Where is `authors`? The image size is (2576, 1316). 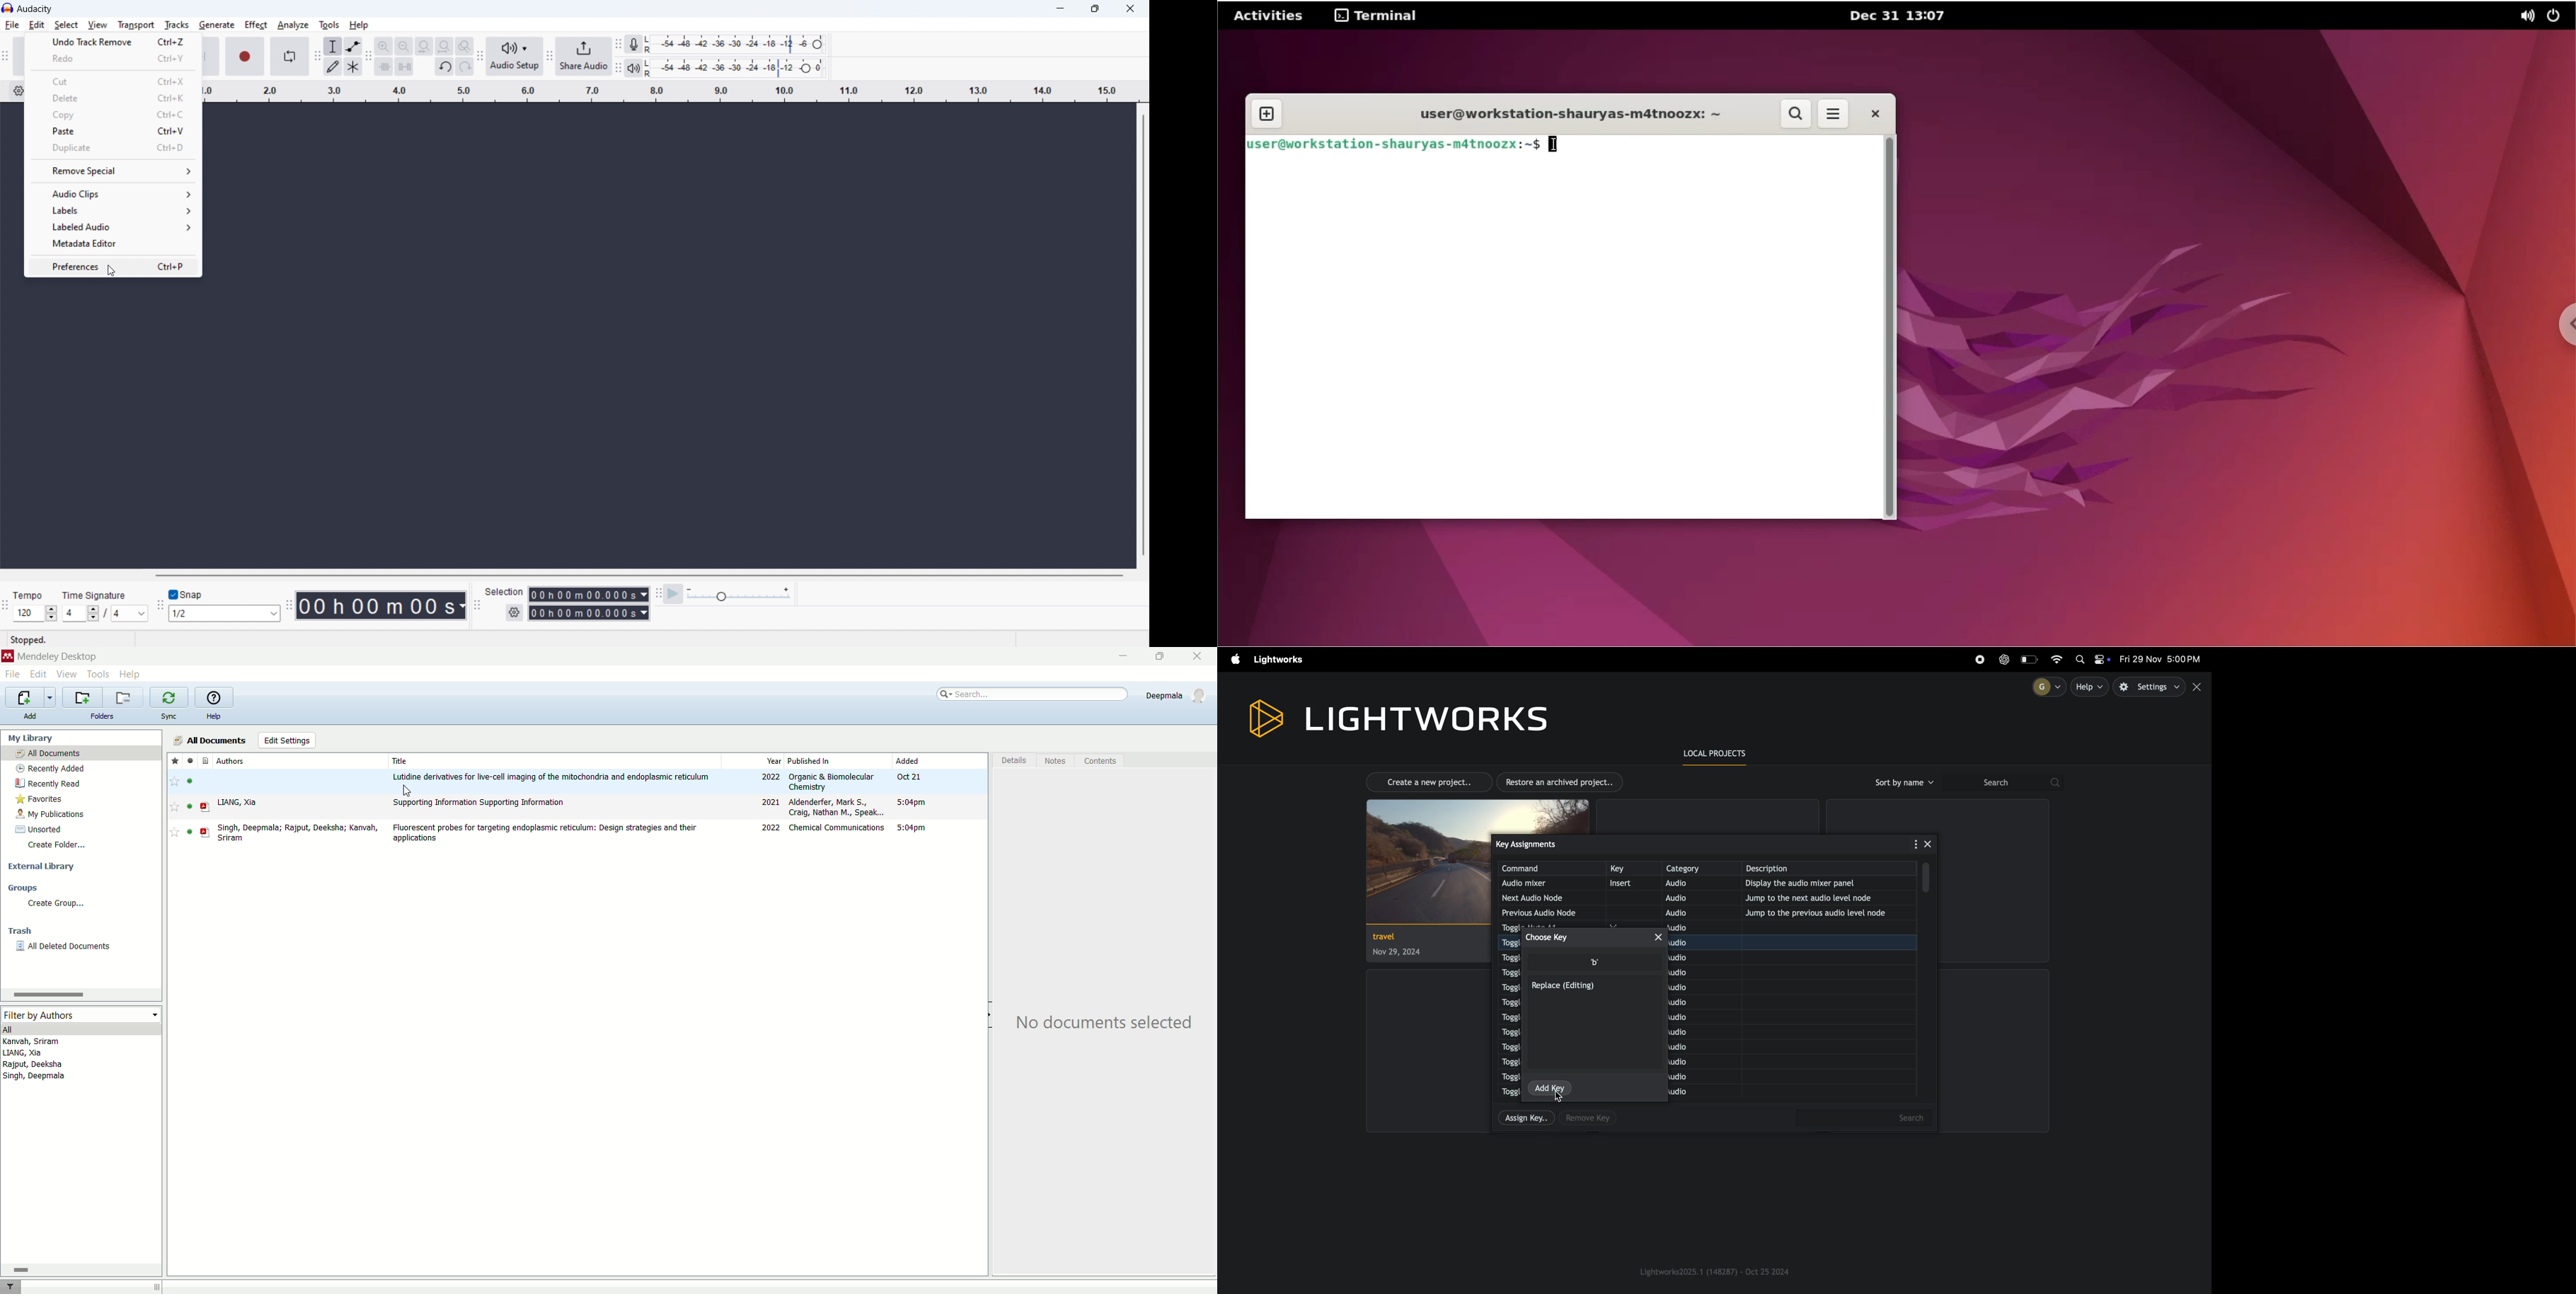 authors is located at coordinates (231, 759).